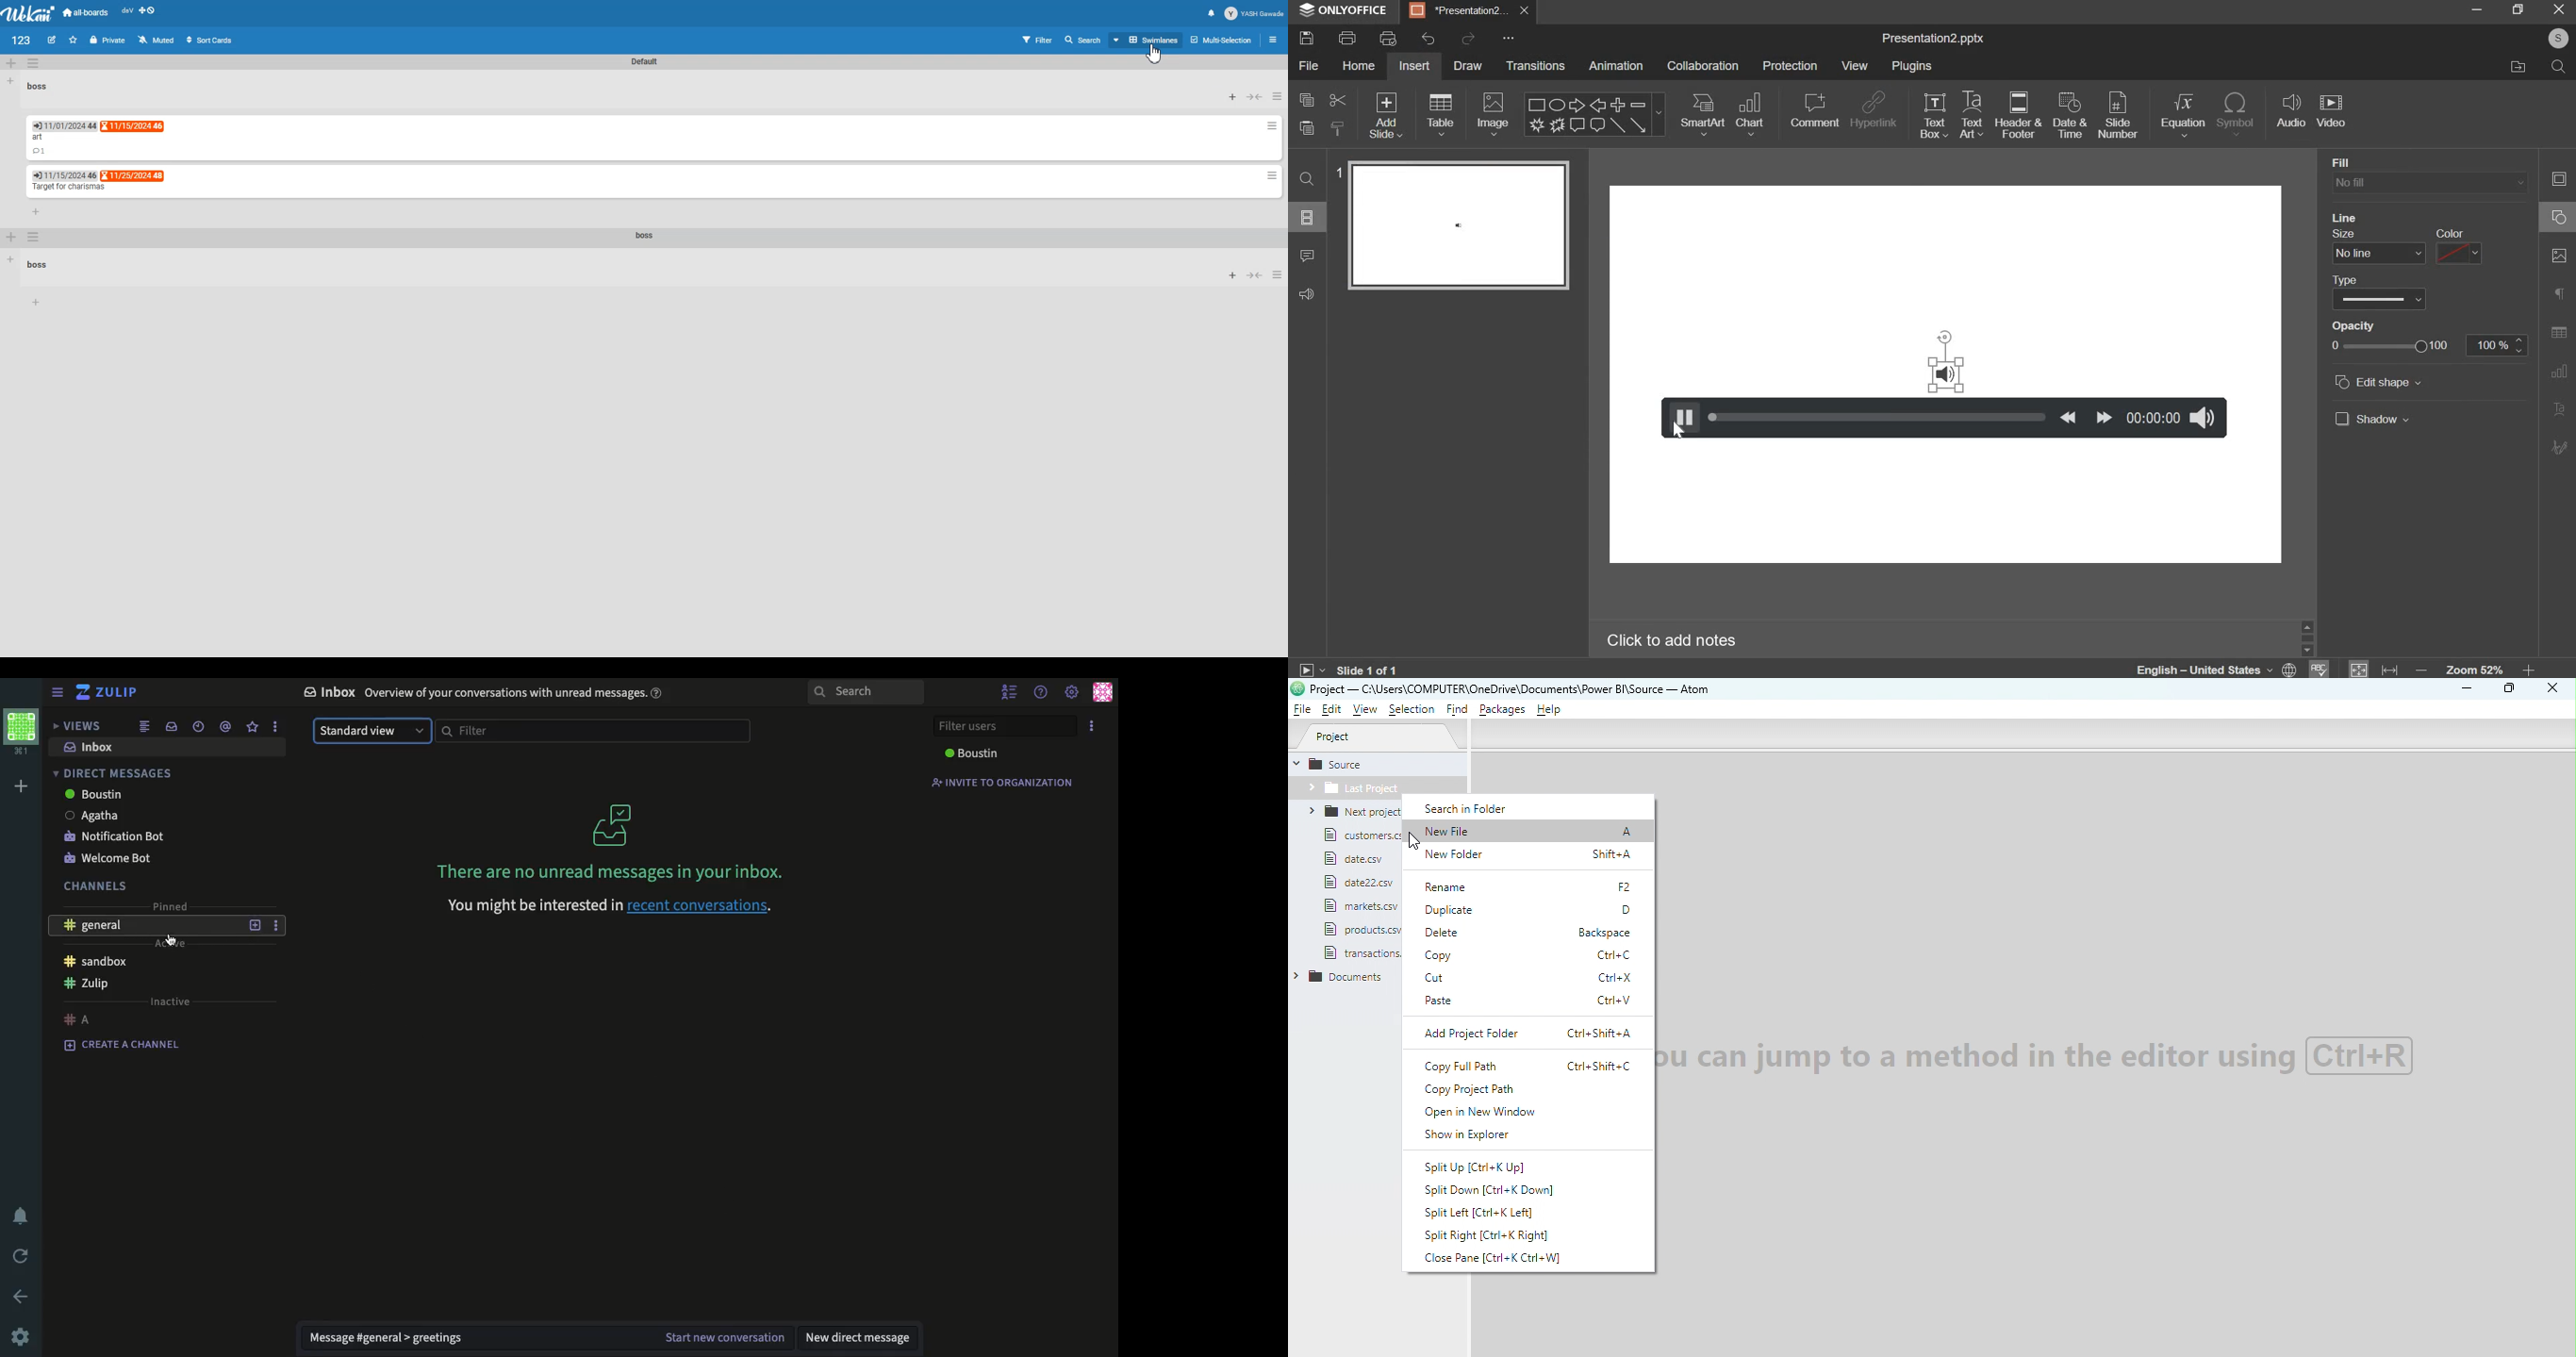  What do you see at coordinates (1212, 13) in the screenshot?
I see `Notification` at bounding box center [1212, 13].